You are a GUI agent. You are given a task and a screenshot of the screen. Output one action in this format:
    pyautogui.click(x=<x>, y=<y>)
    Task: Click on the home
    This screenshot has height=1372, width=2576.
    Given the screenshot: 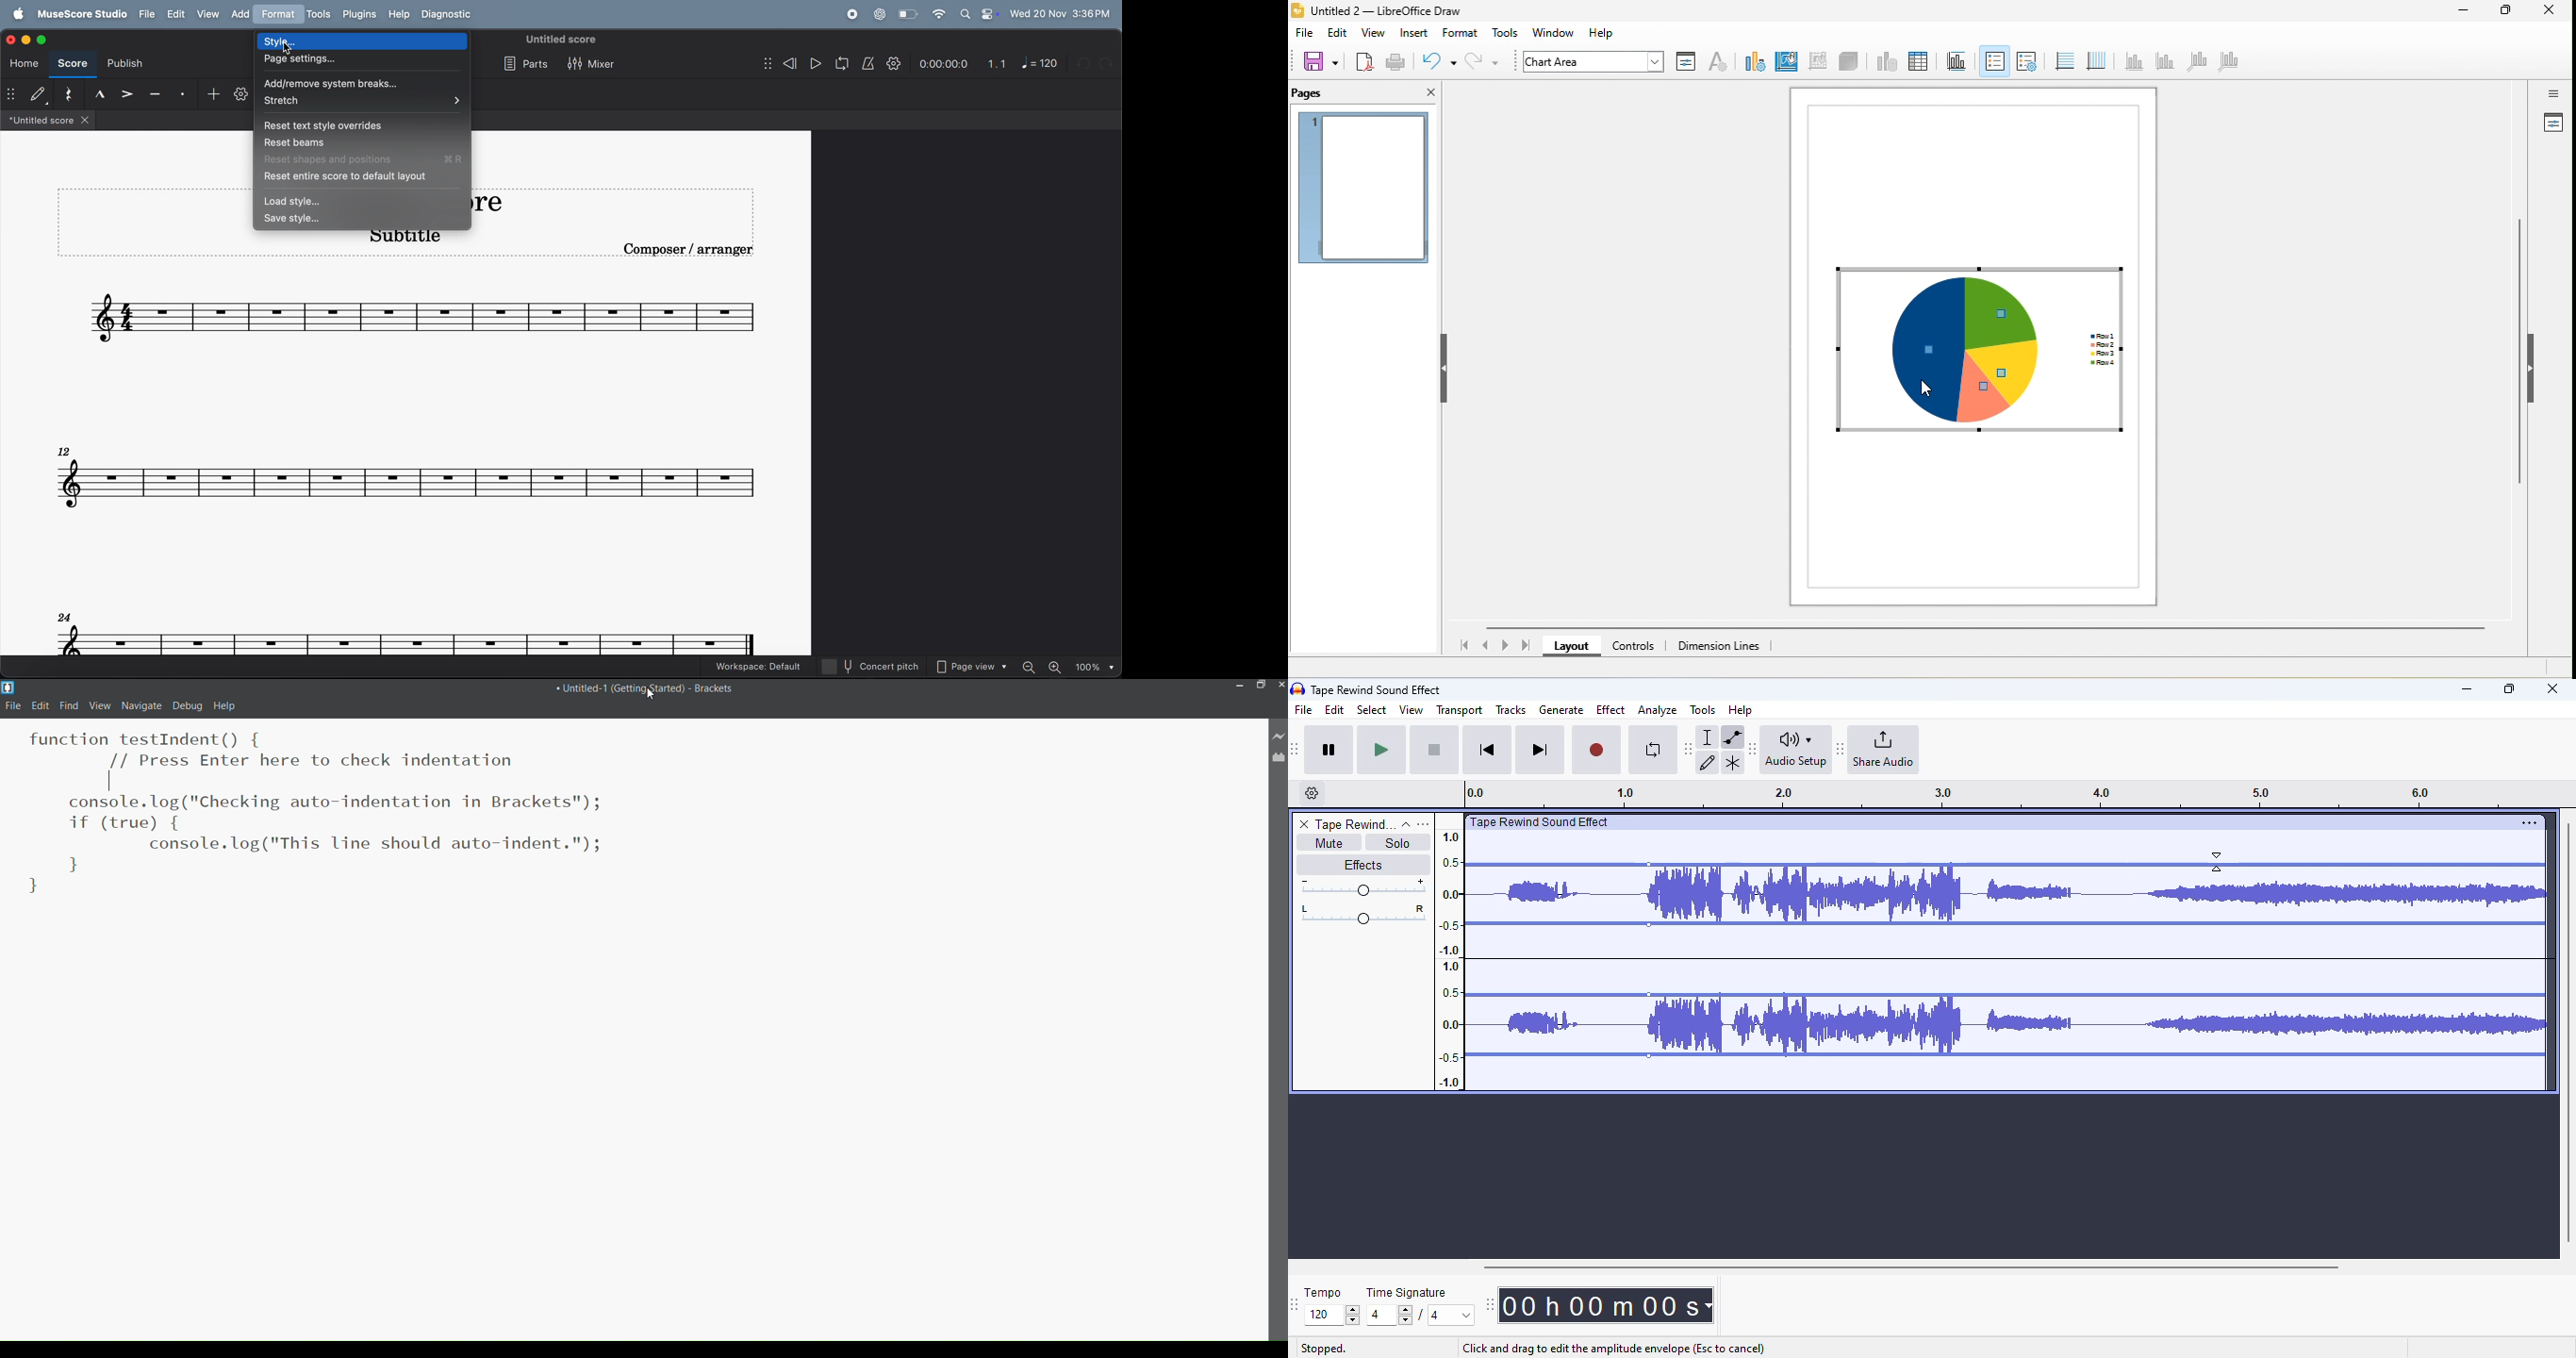 What is the action you would take?
    pyautogui.click(x=21, y=63)
    